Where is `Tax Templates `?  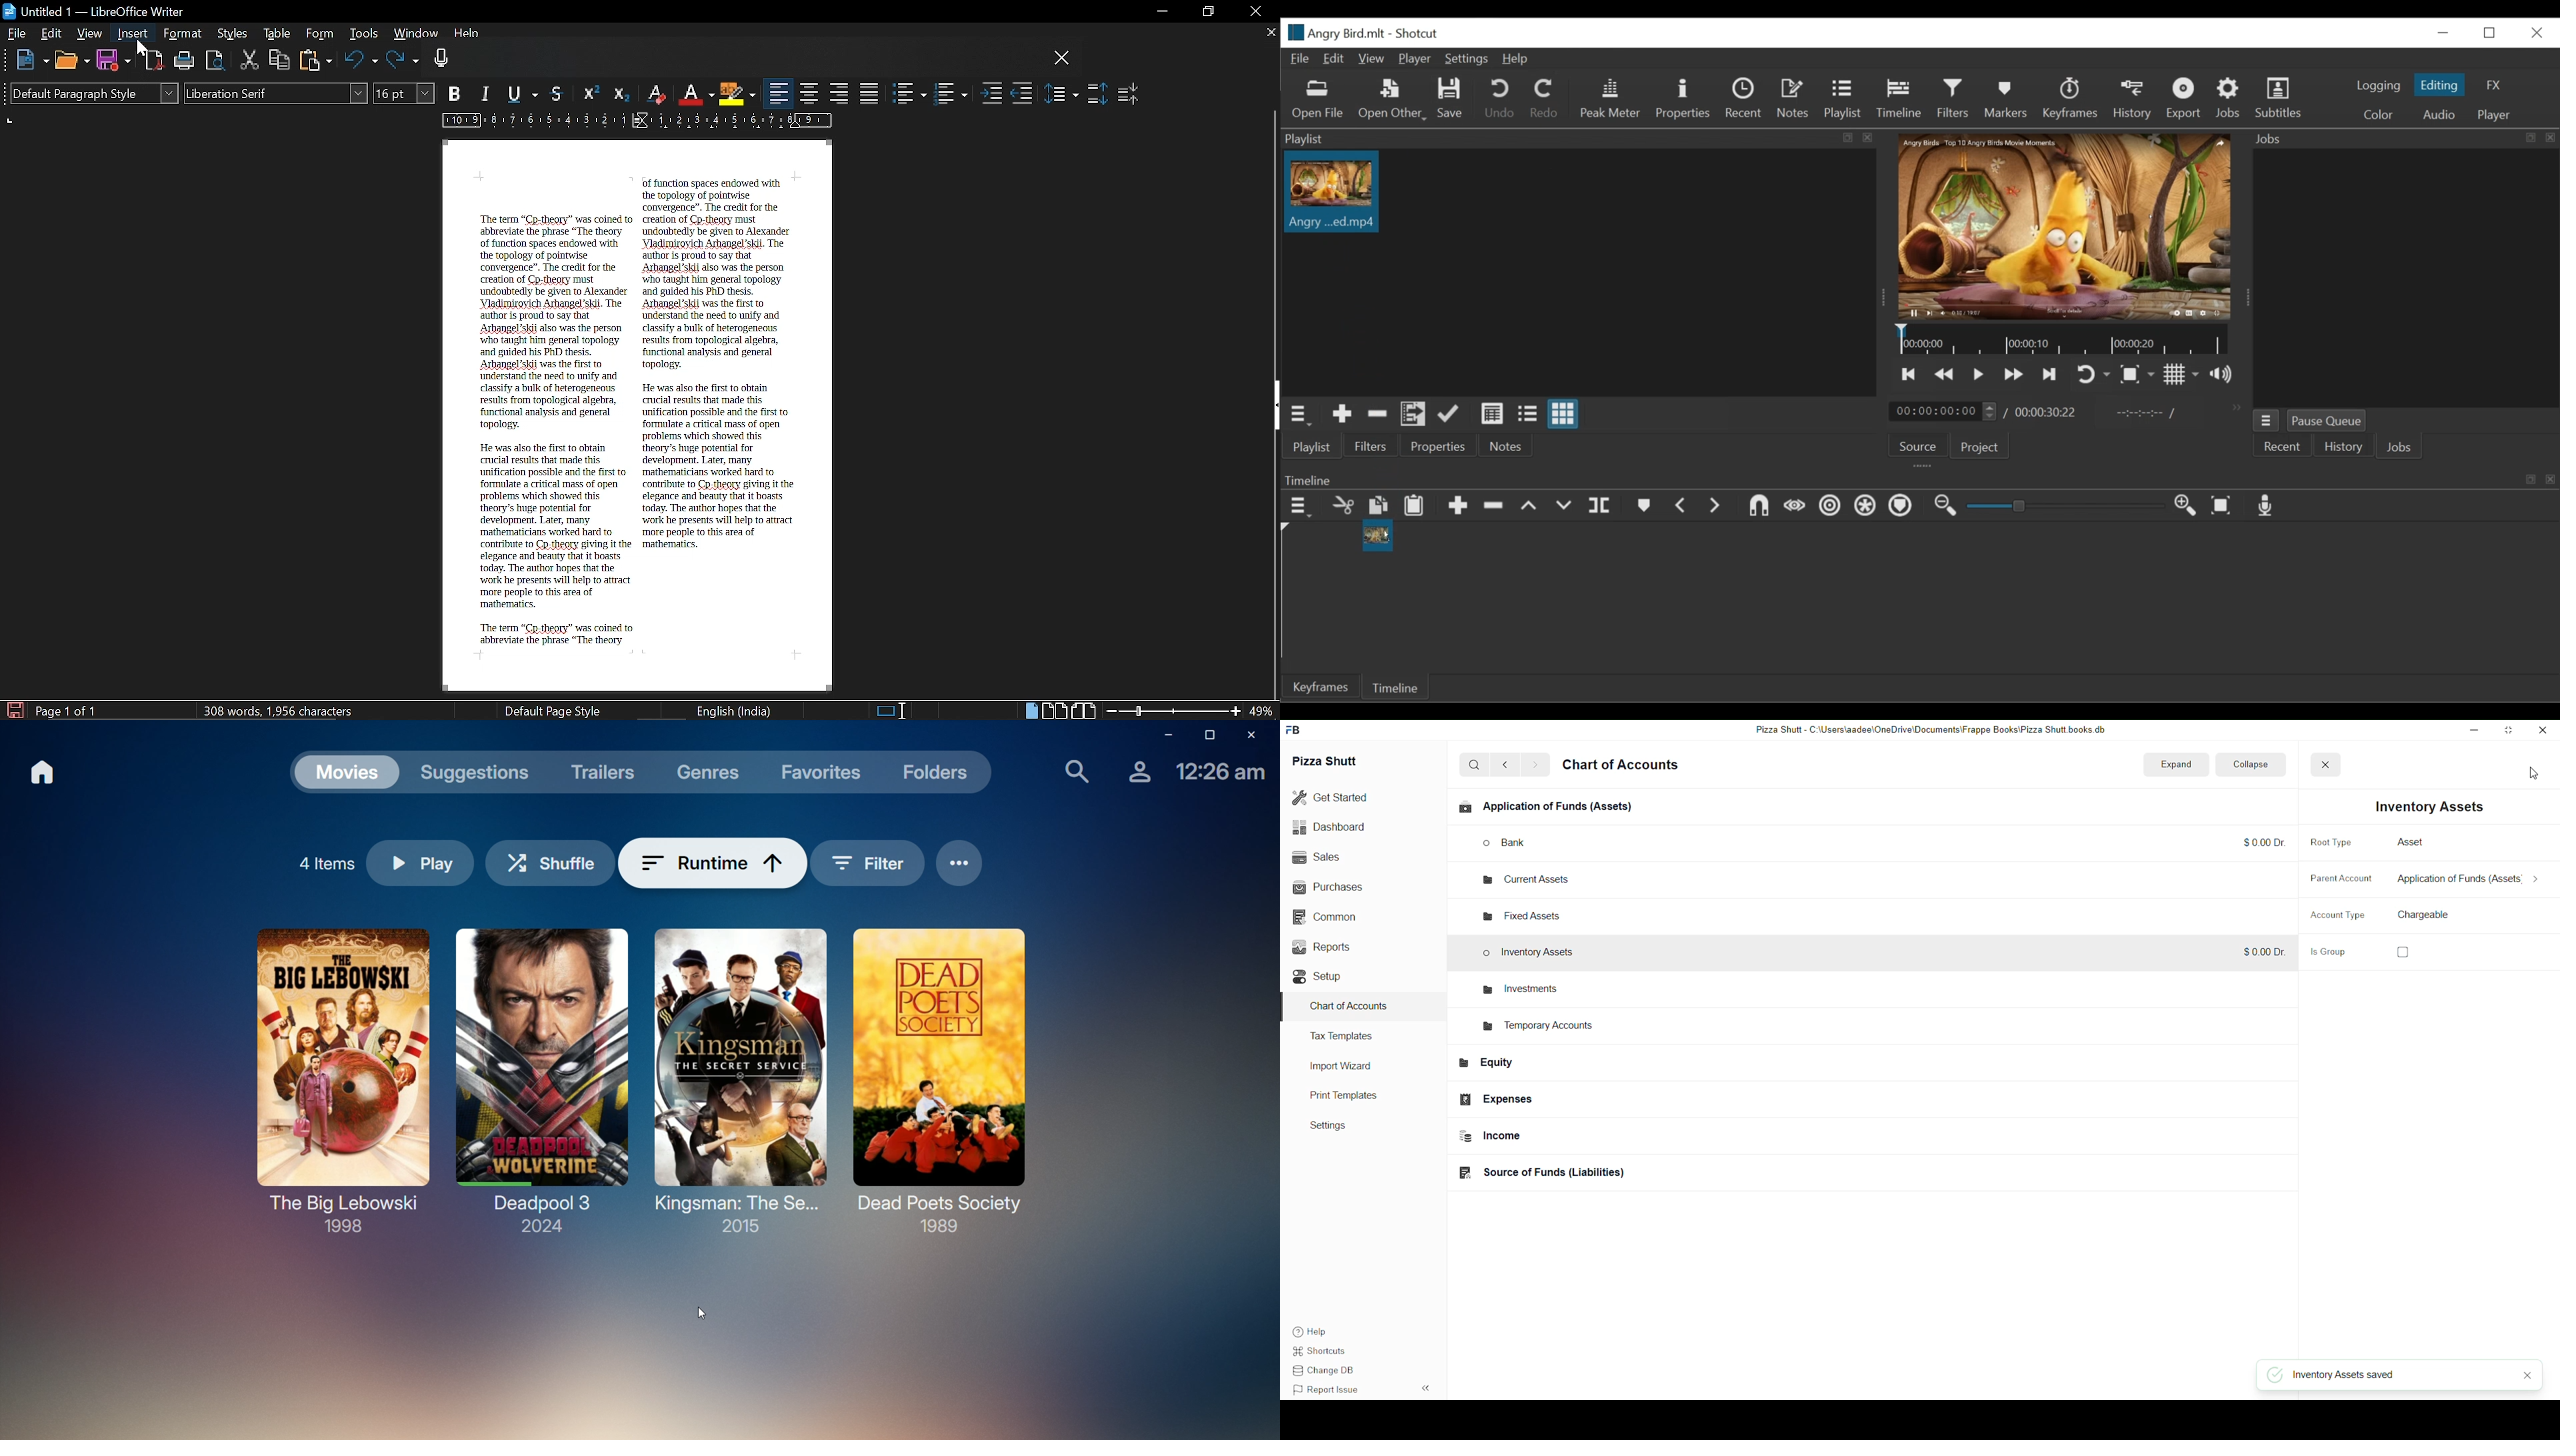 Tax Templates  is located at coordinates (1358, 1038).